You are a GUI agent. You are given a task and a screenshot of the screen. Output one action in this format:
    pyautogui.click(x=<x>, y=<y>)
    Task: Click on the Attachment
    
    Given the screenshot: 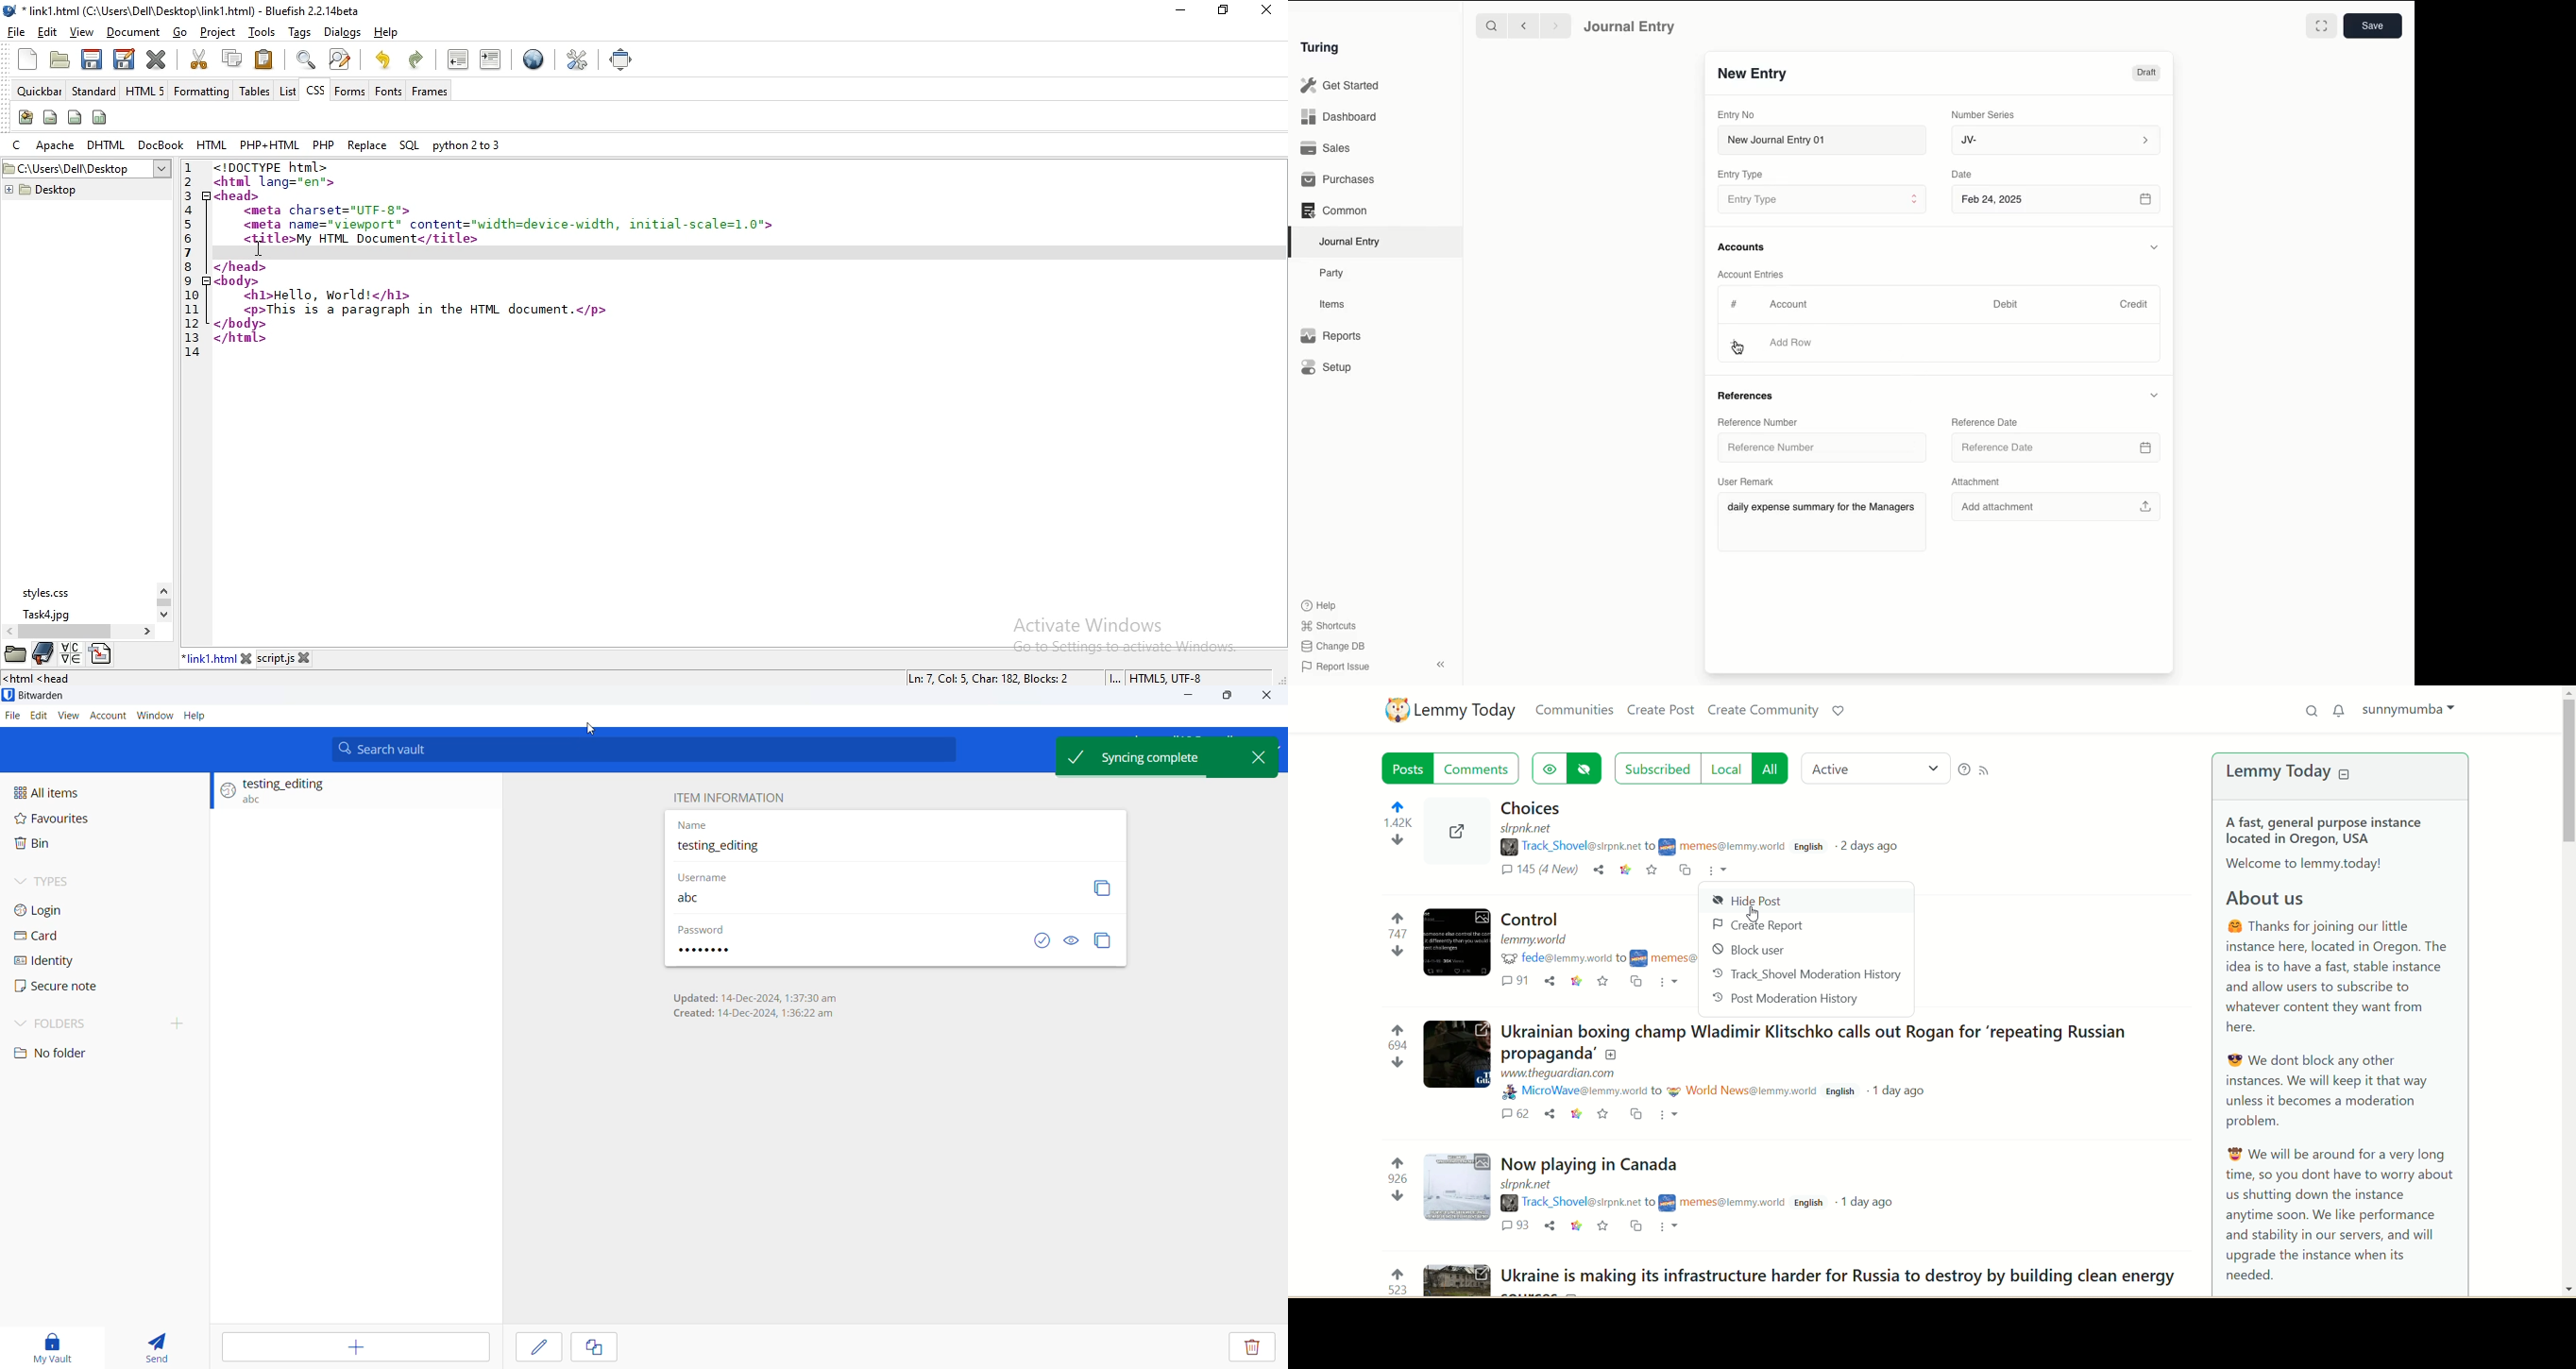 What is the action you would take?
    pyautogui.click(x=1977, y=481)
    